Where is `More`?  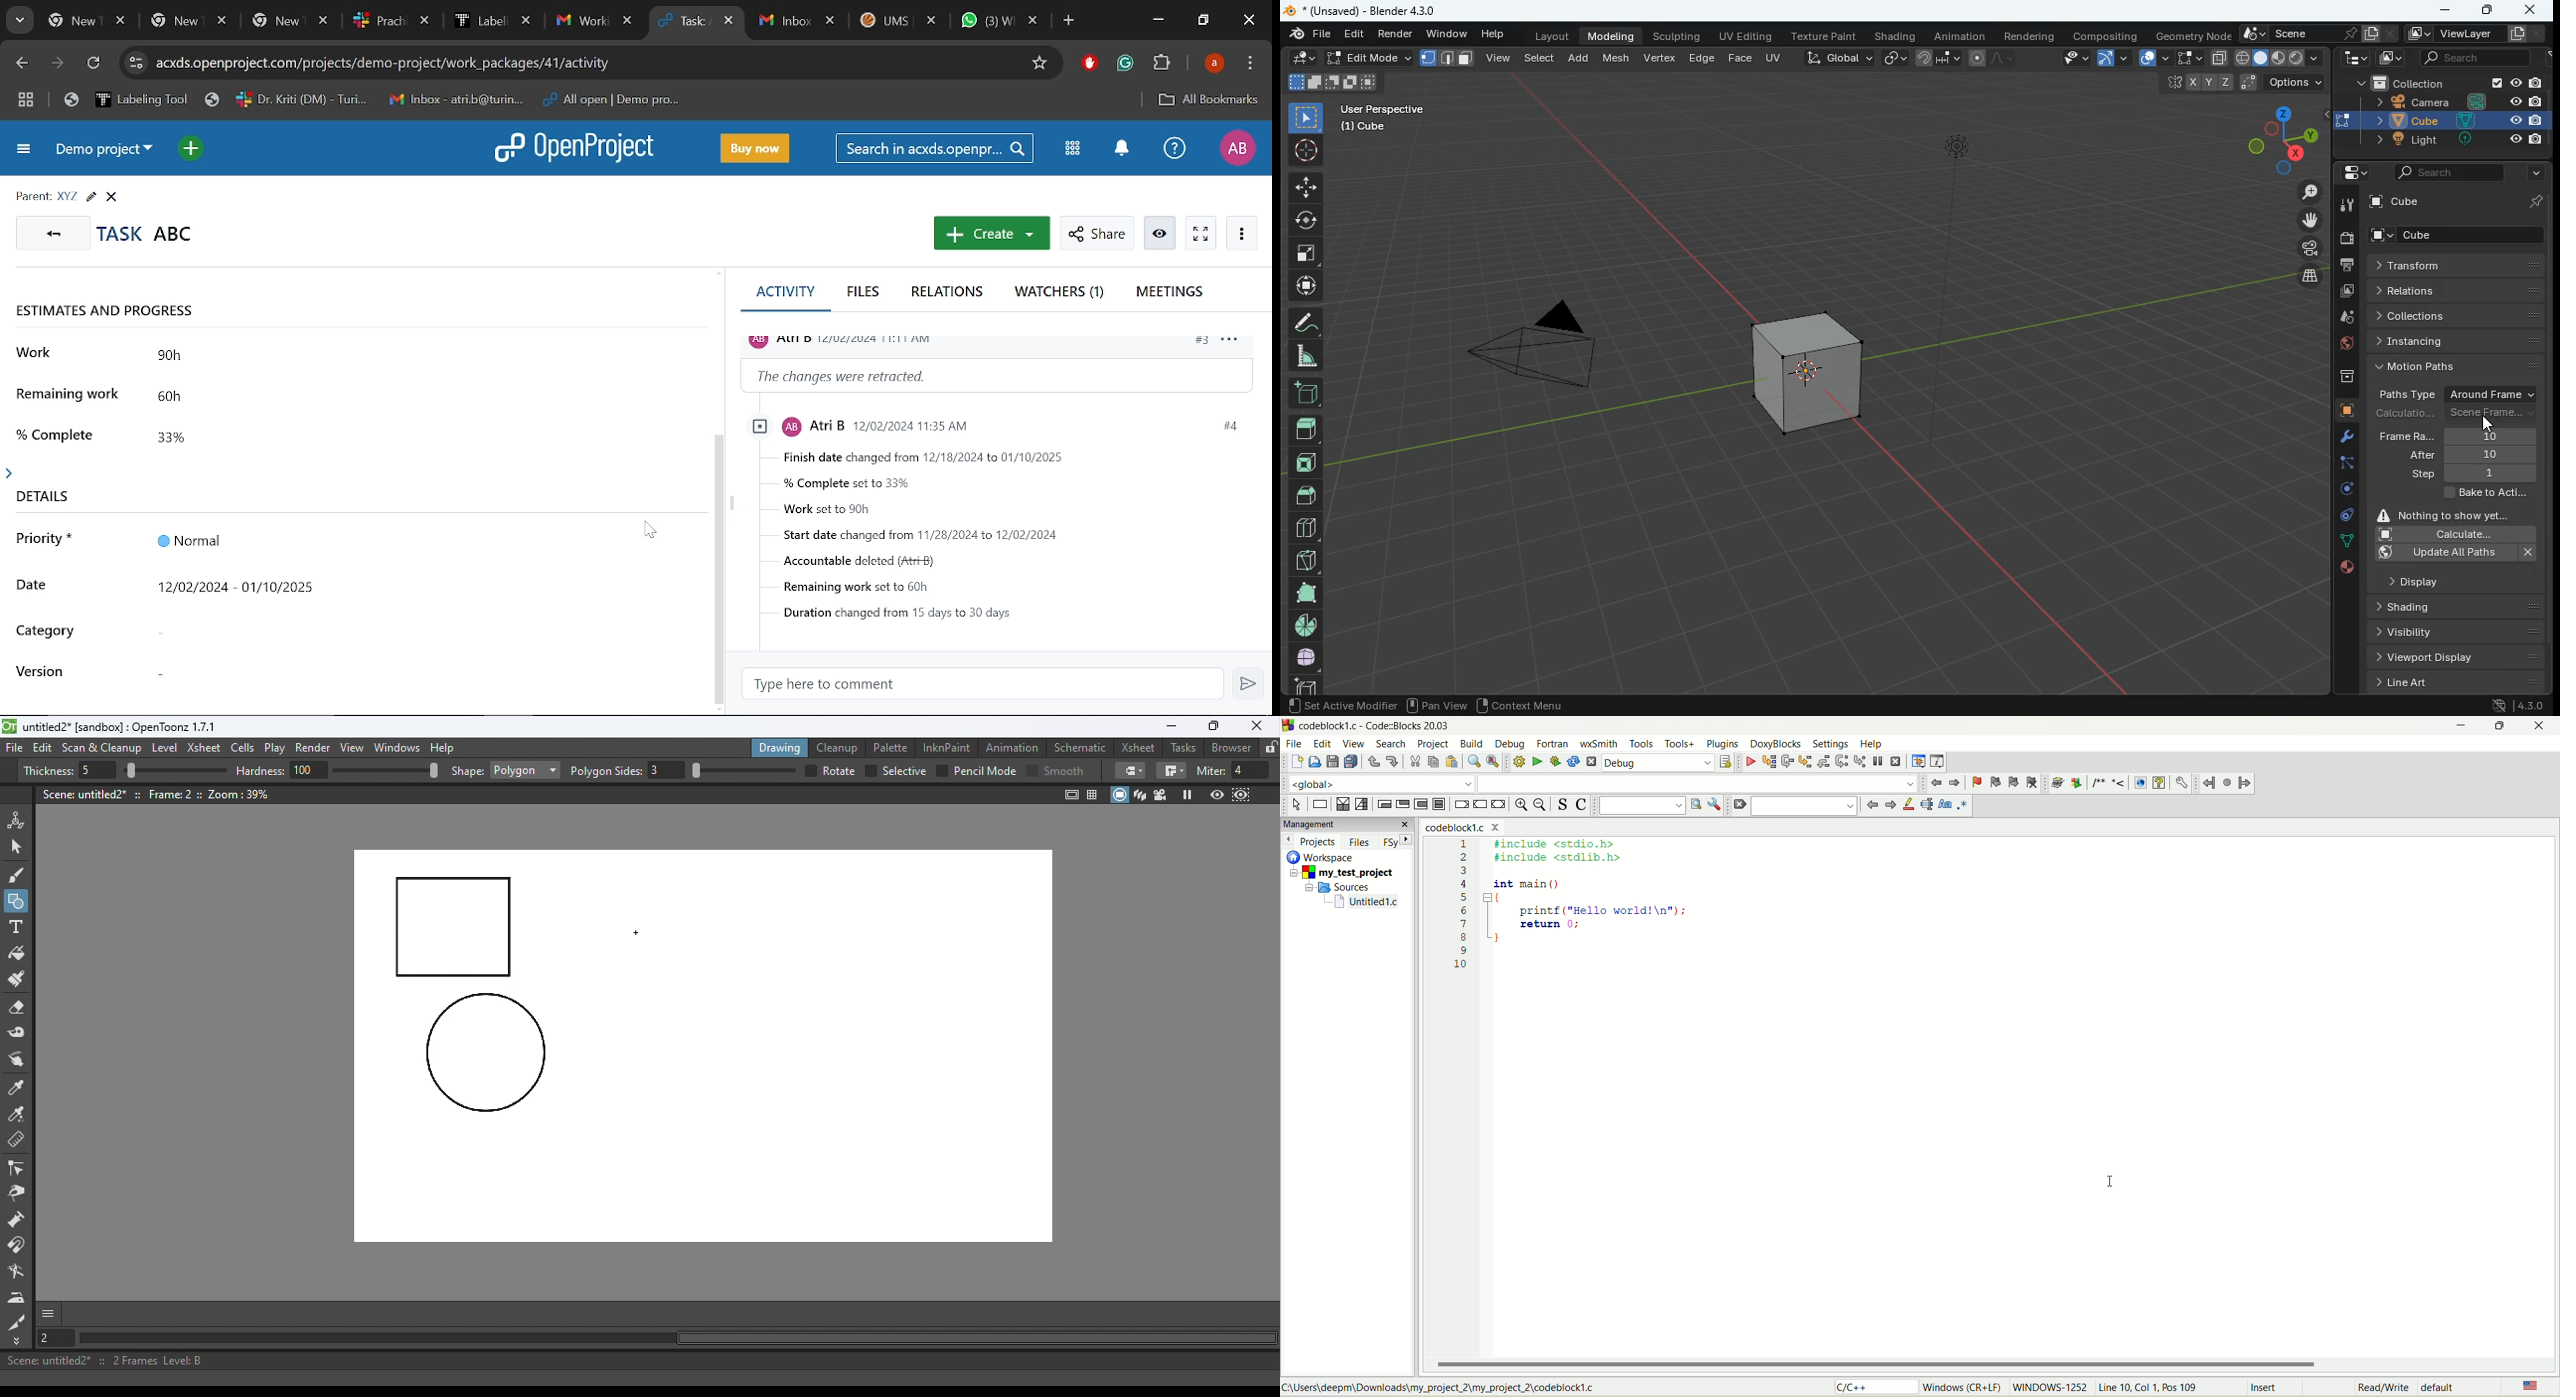 More is located at coordinates (1241, 232).